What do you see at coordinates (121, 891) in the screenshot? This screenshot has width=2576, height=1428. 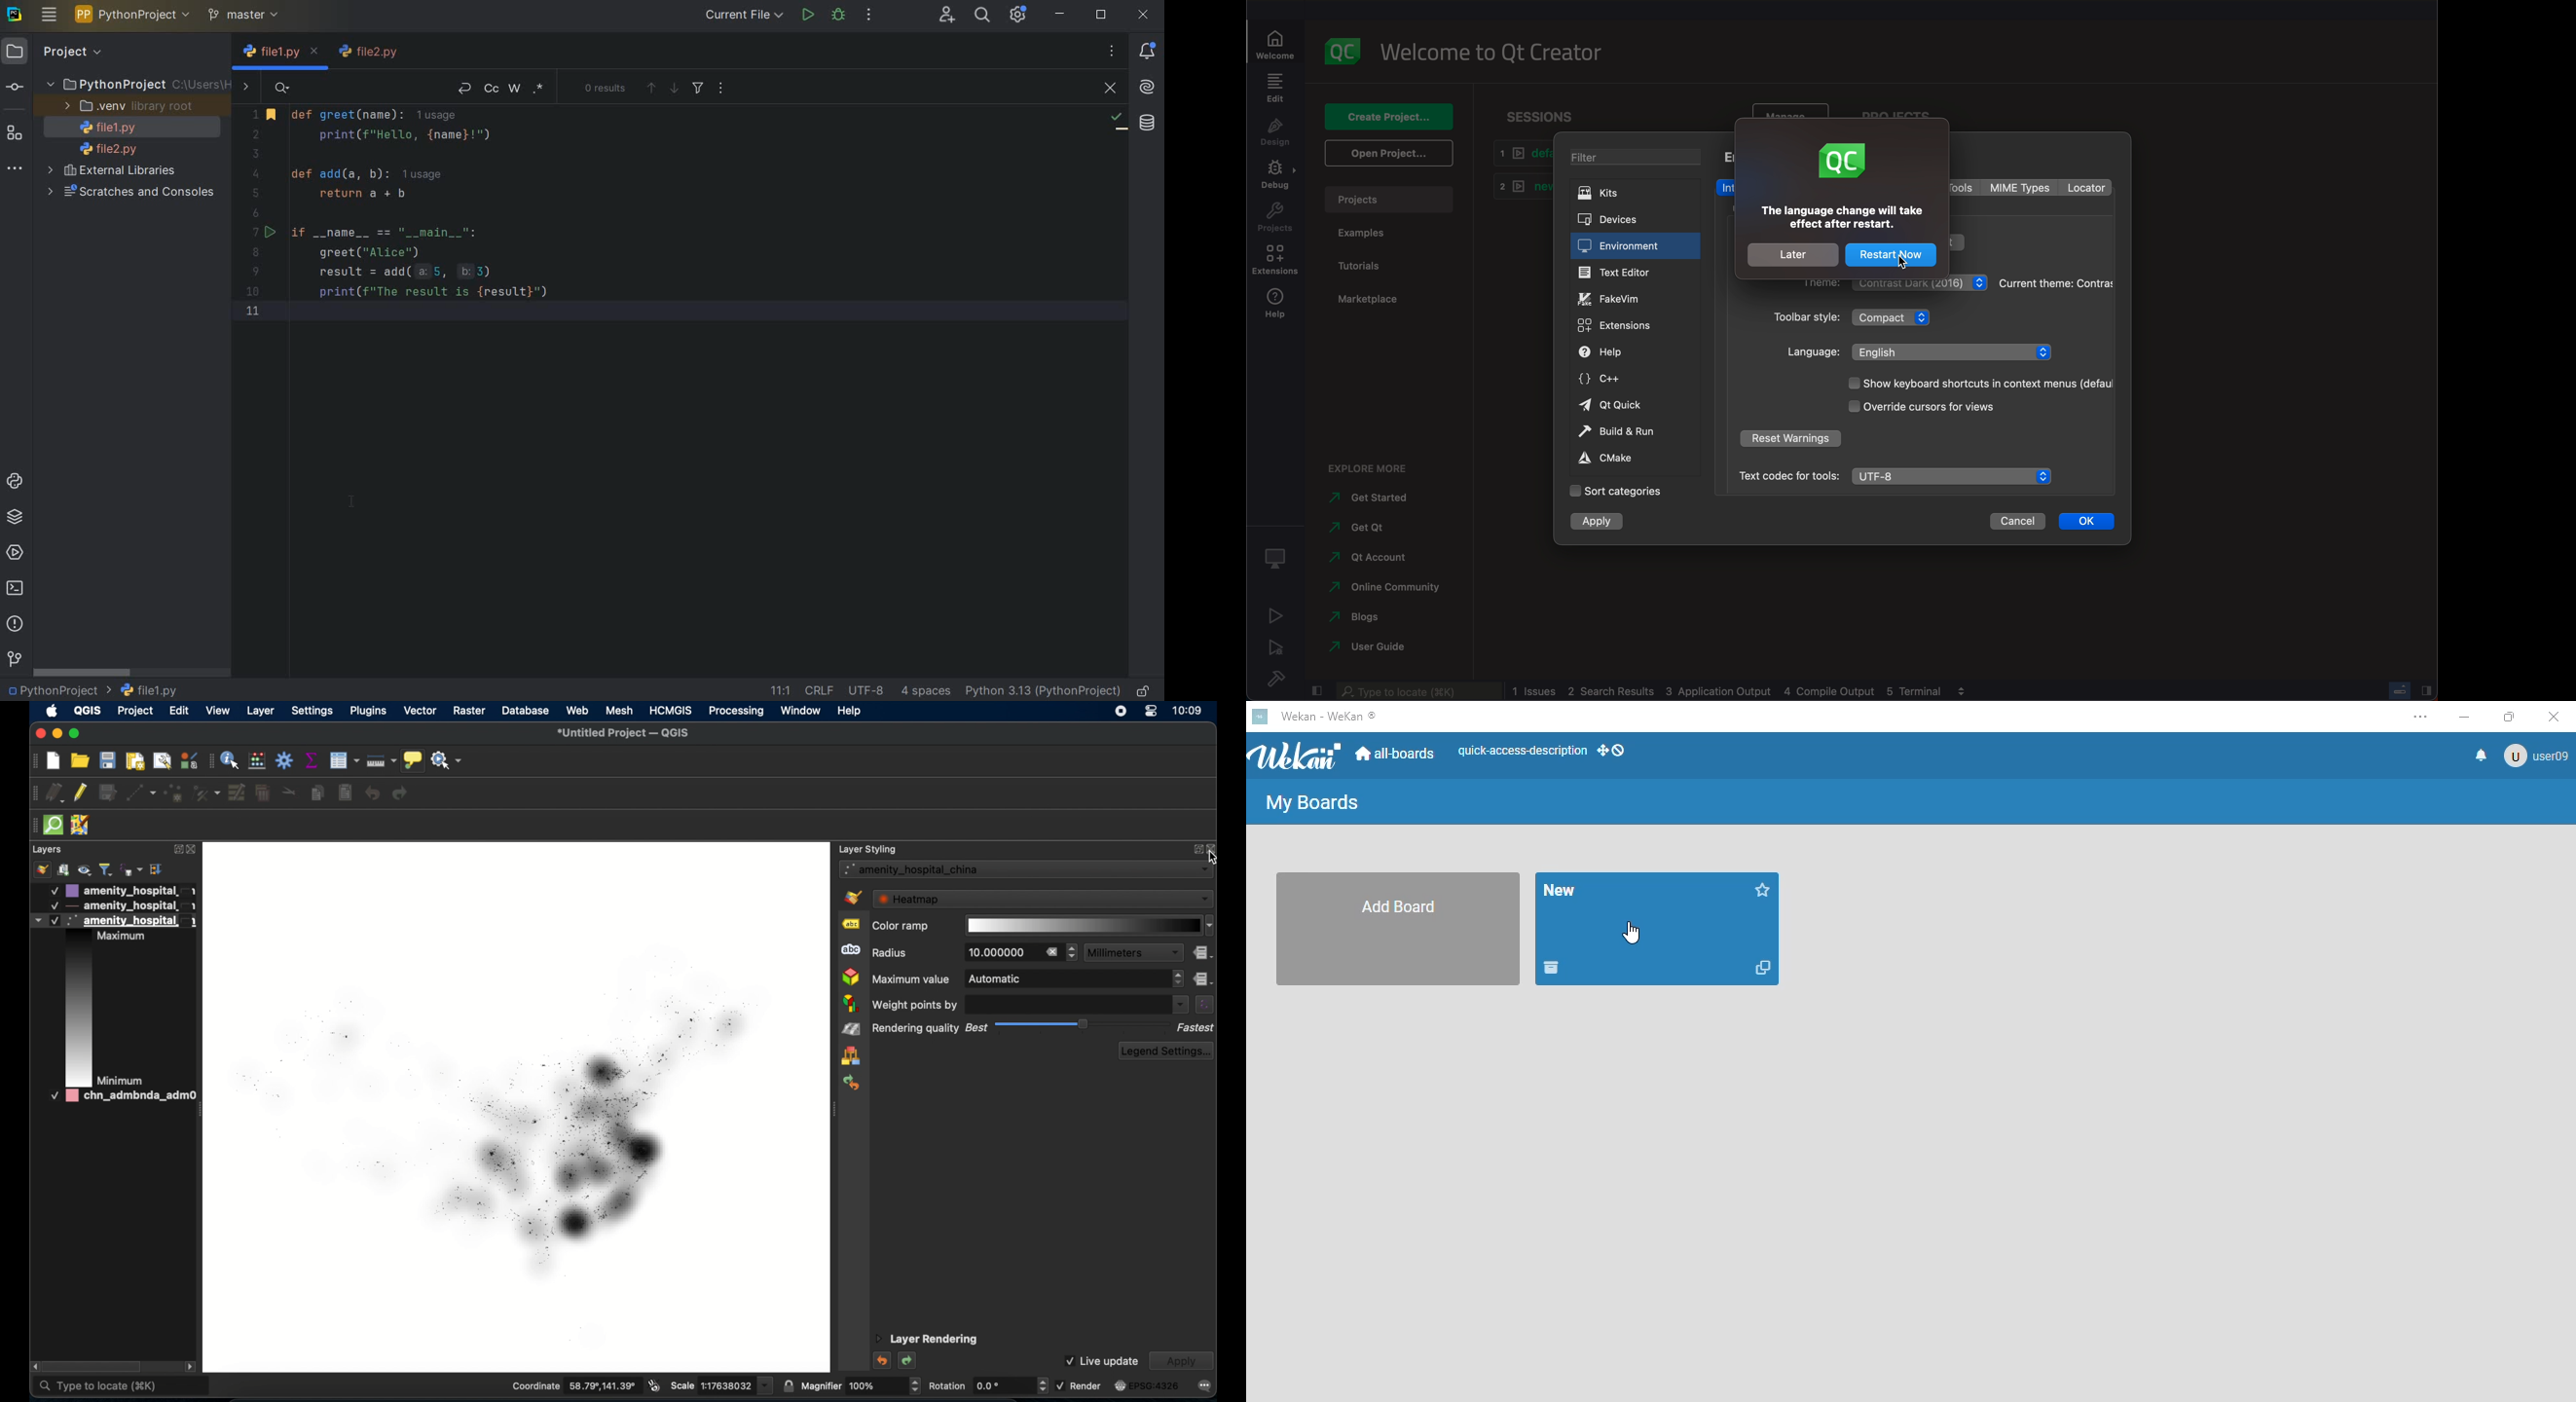 I see `layer 1` at bounding box center [121, 891].